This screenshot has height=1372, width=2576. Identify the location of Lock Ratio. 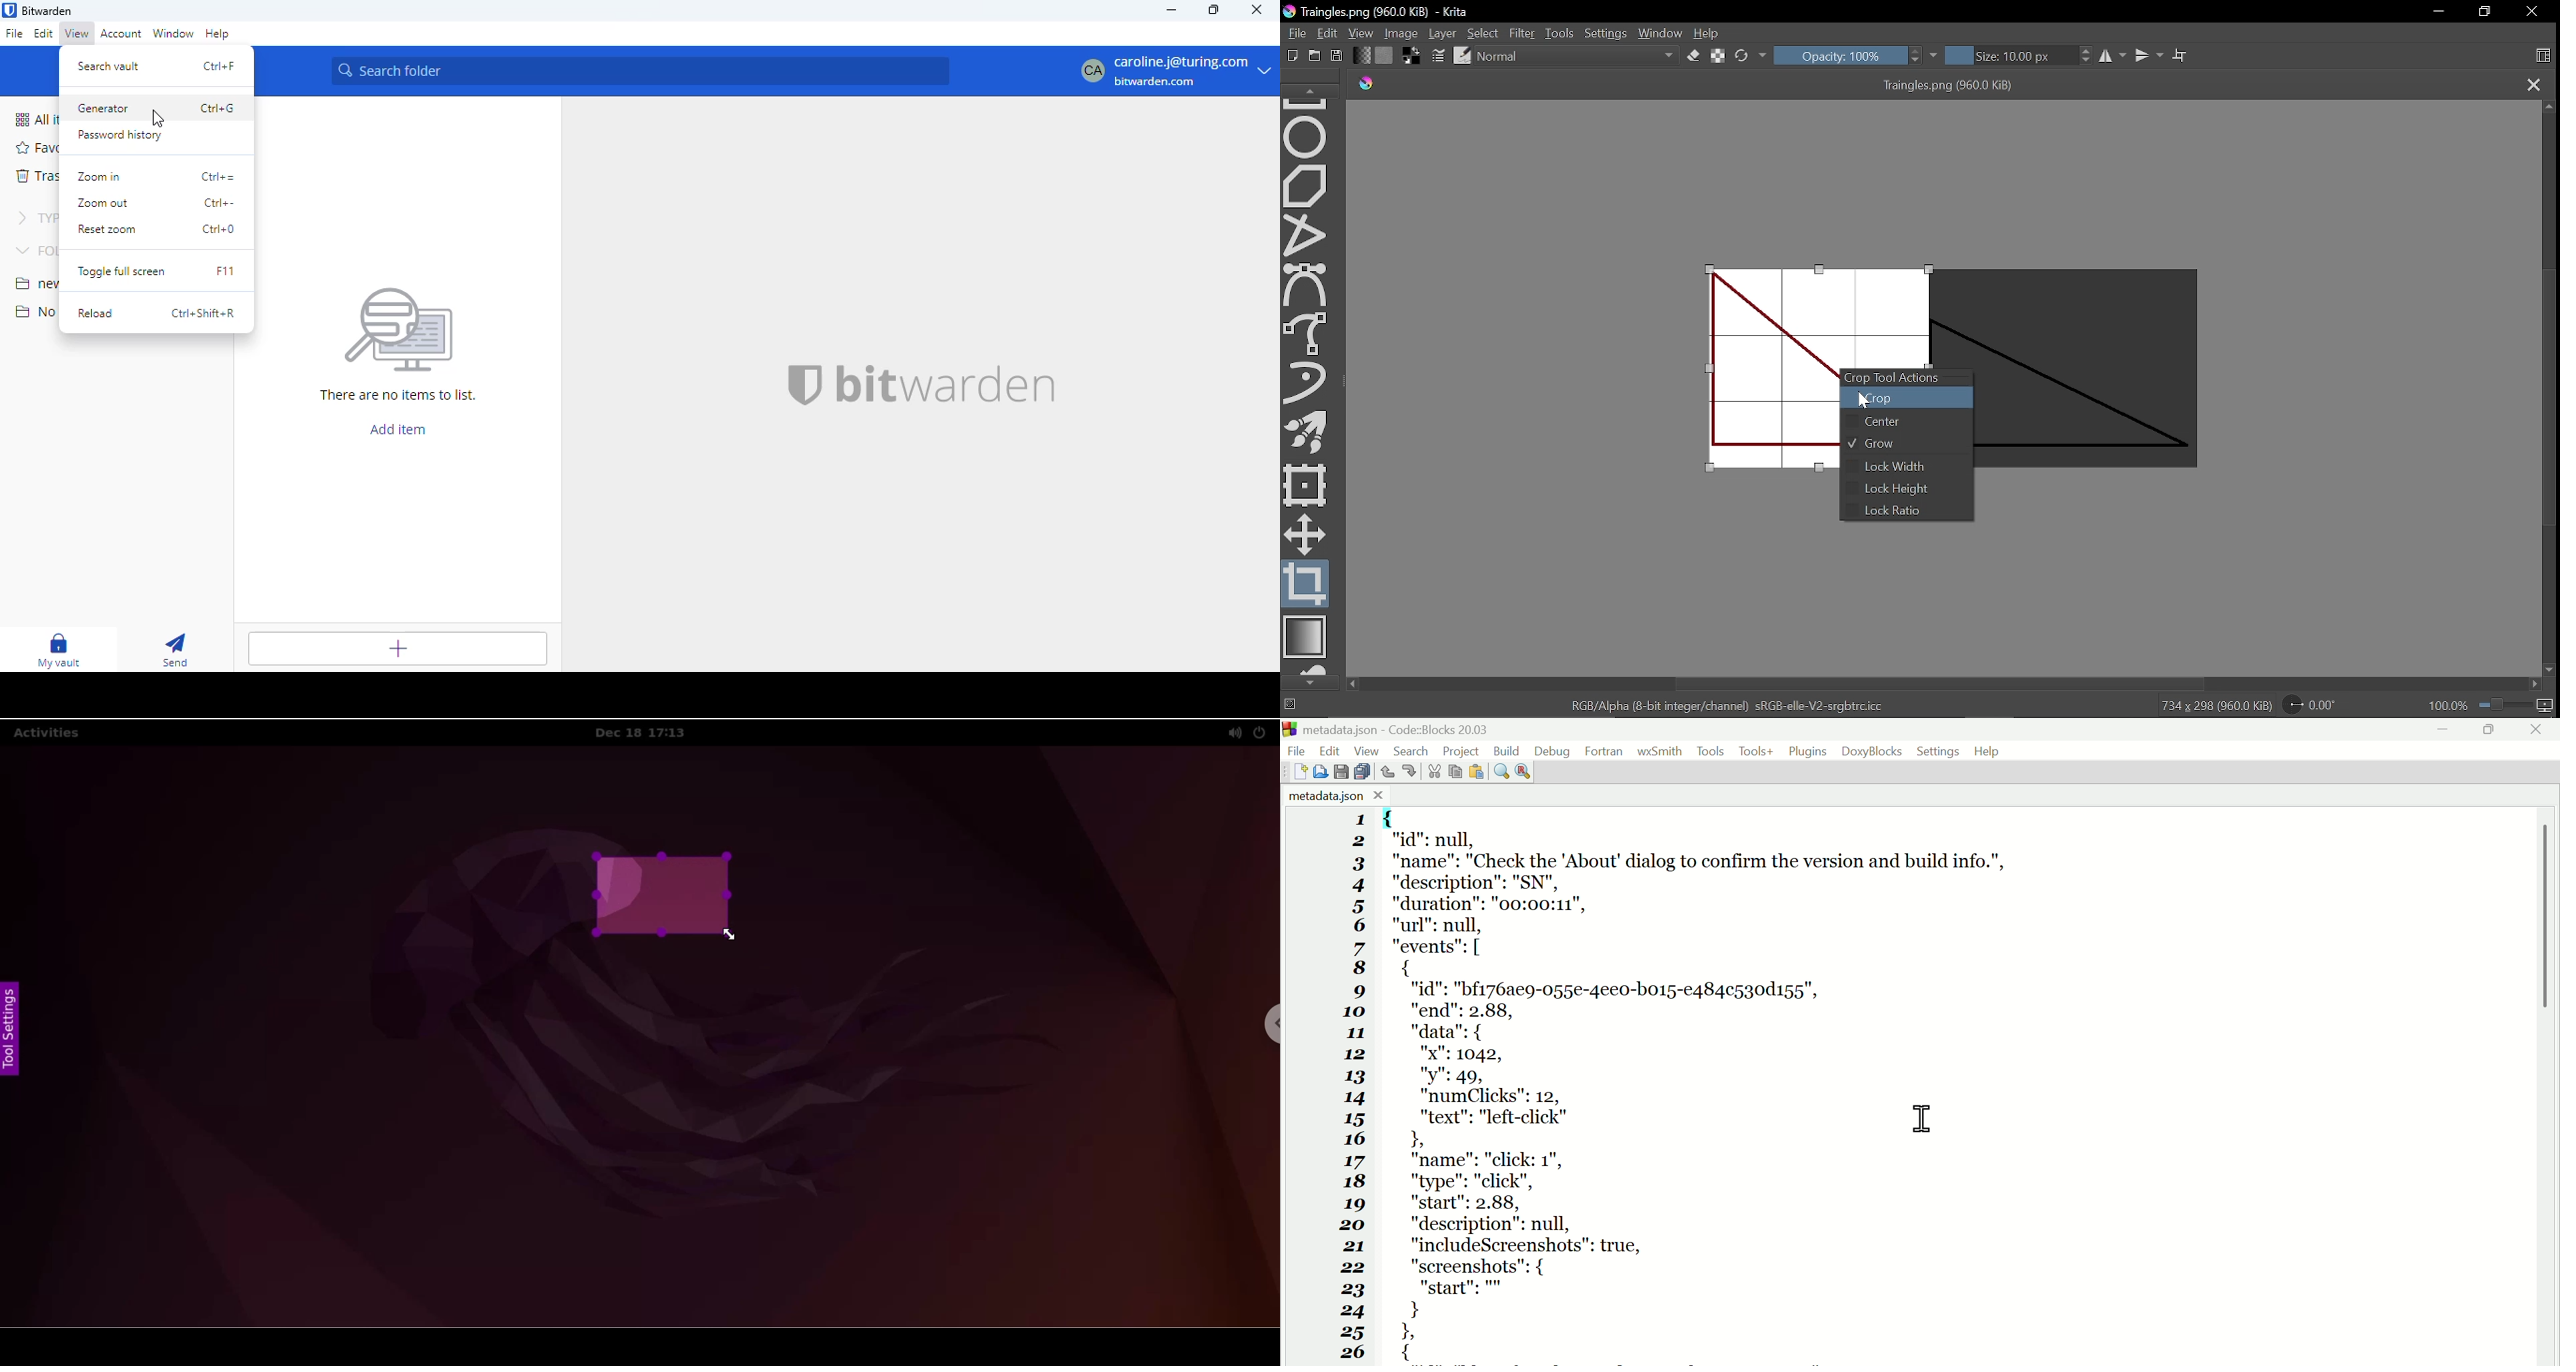
(1900, 511).